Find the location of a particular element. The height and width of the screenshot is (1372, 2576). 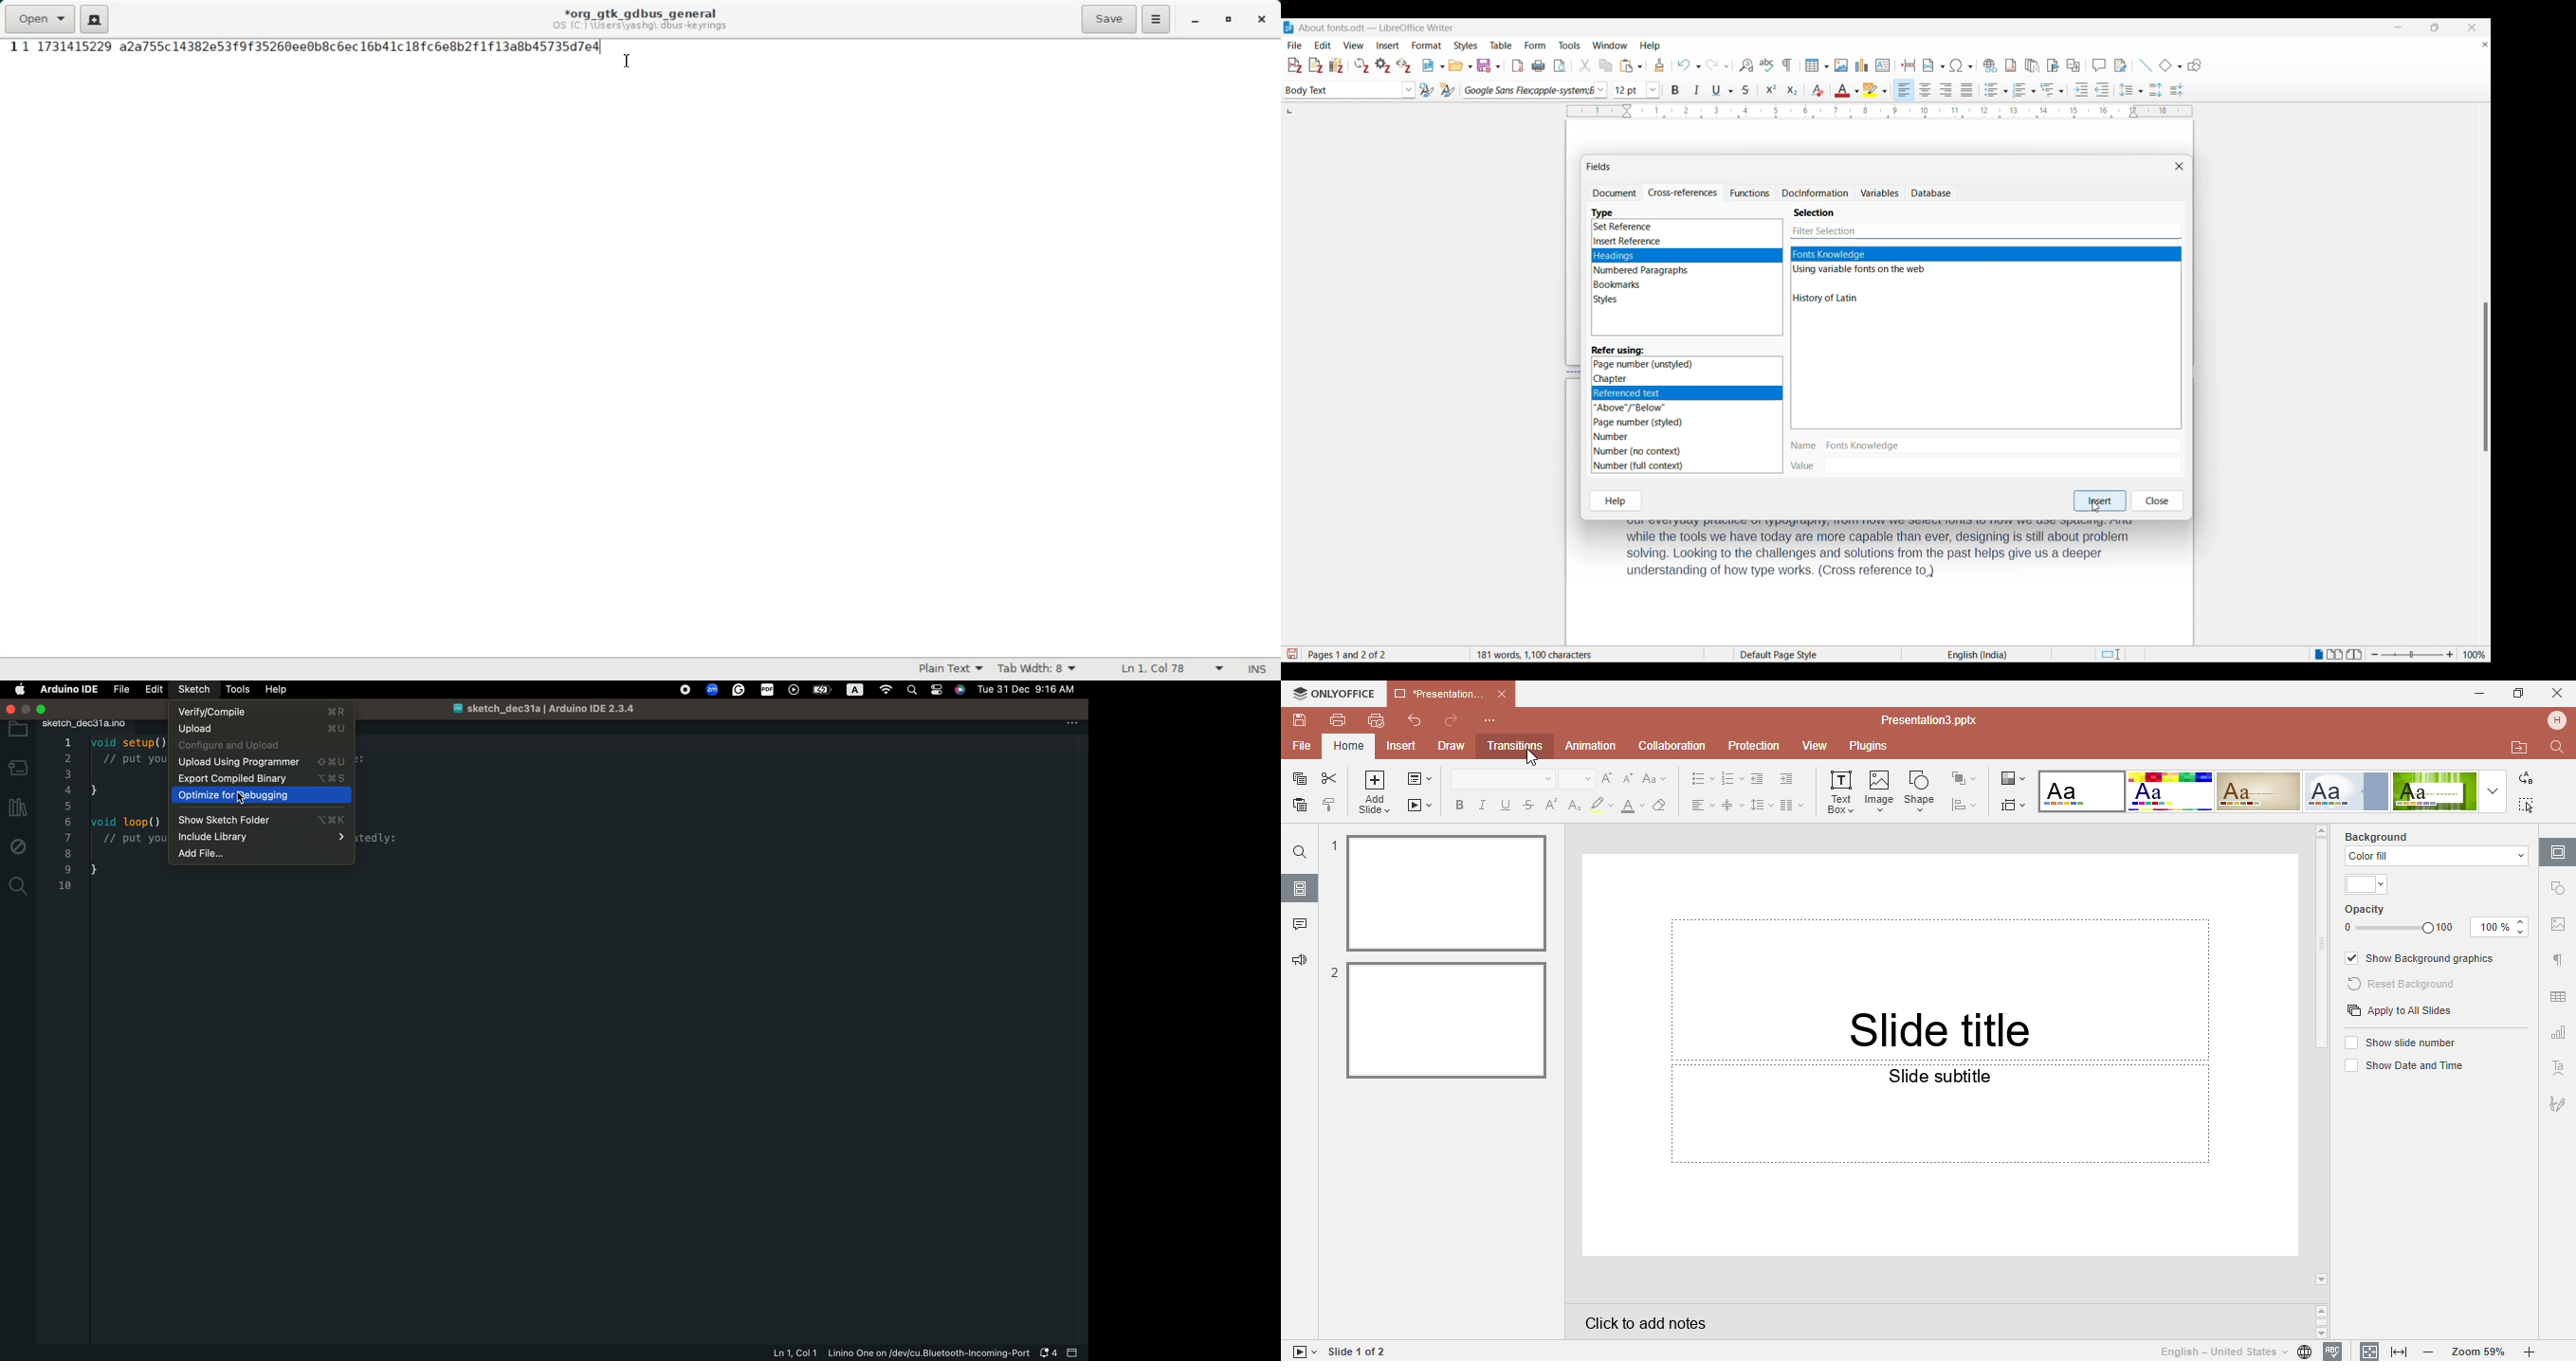

show sketch  is located at coordinates (261, 820).